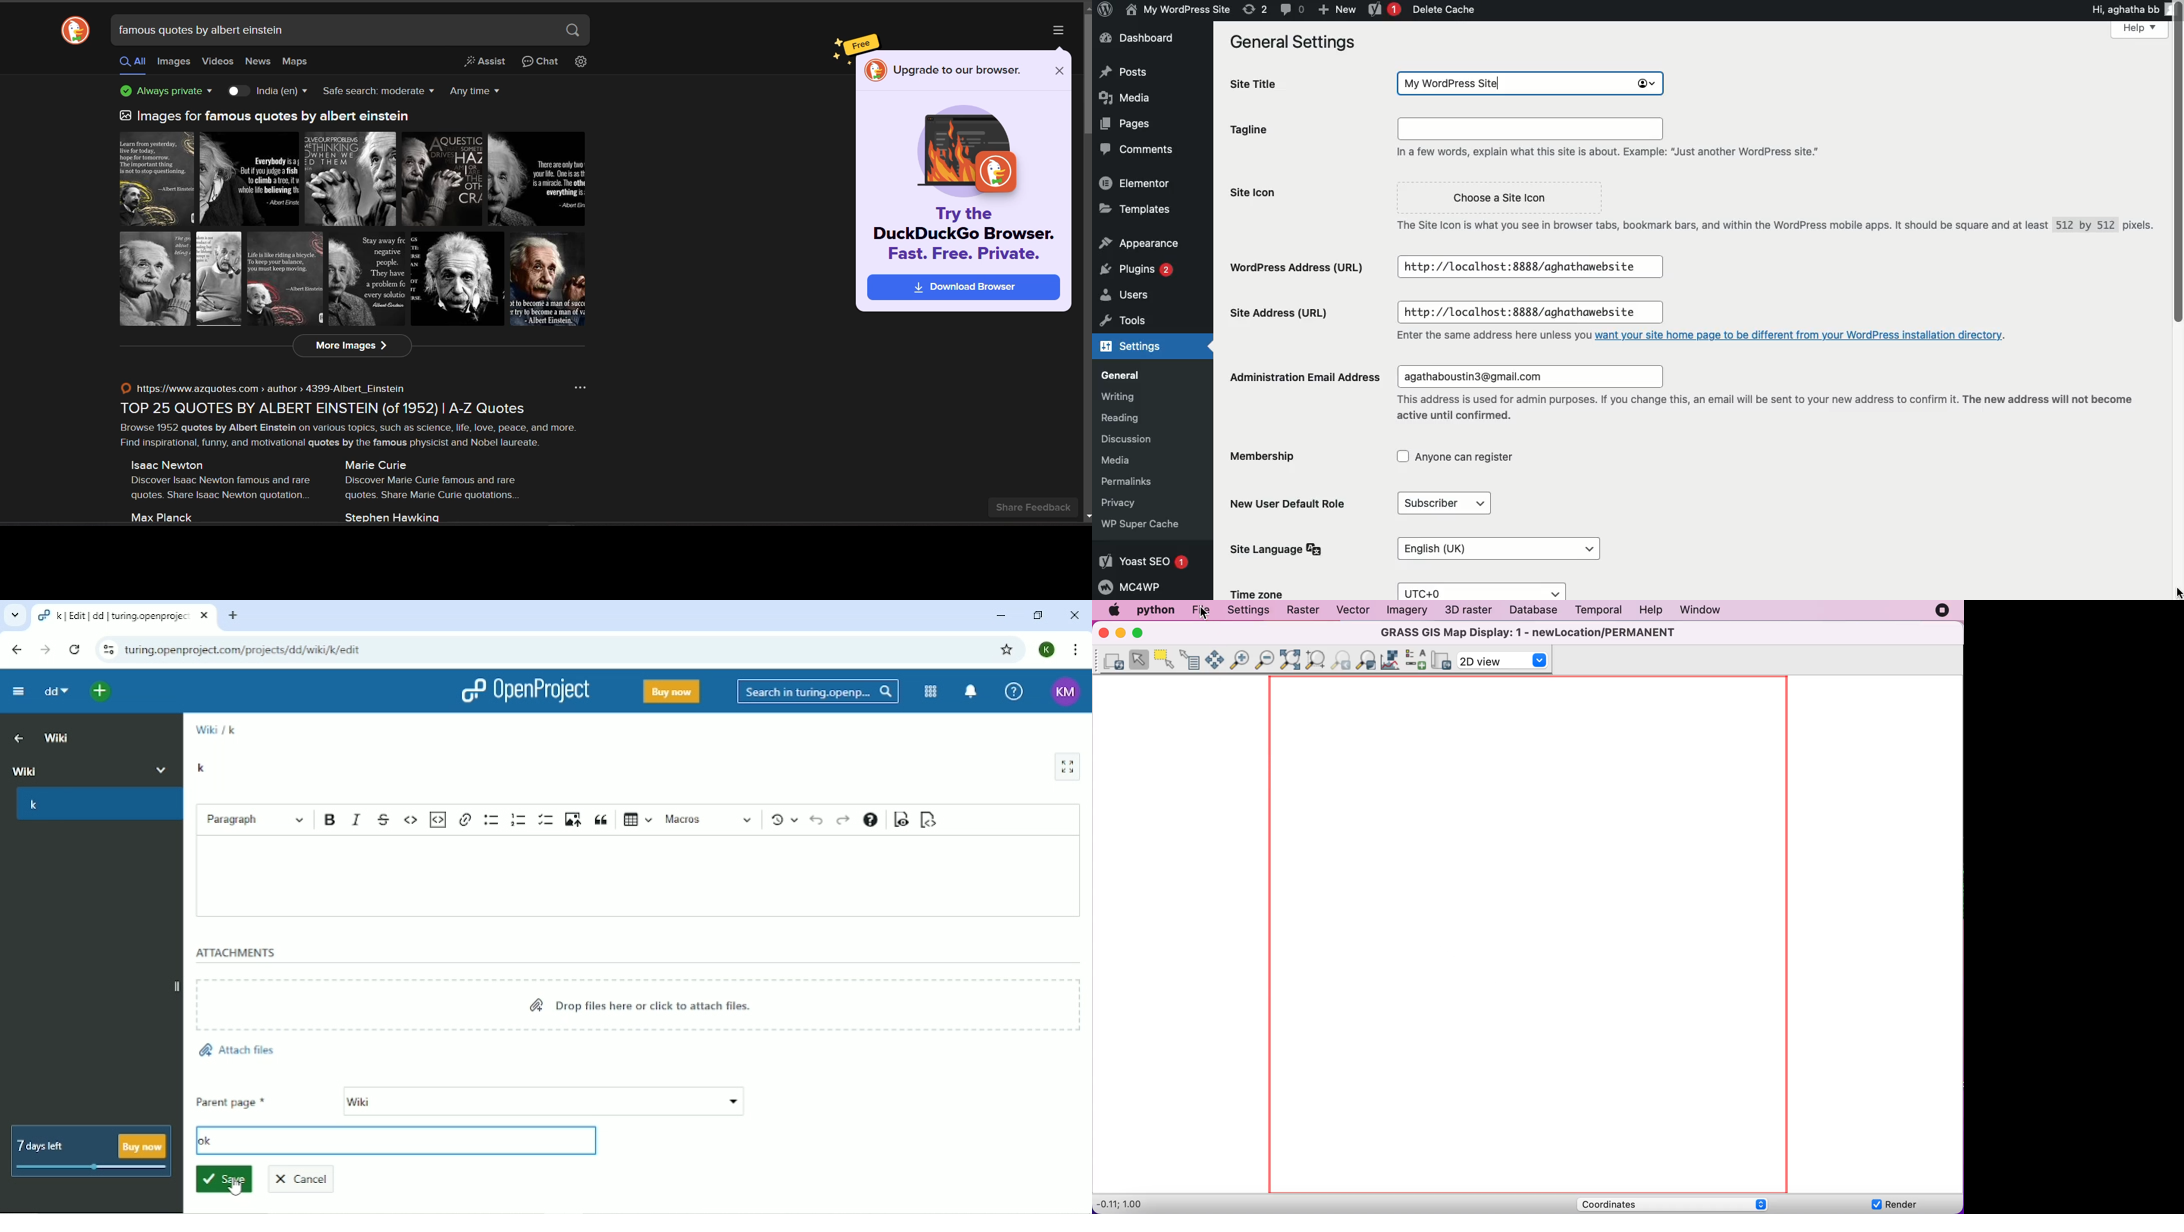  I want to click on more images, so click(353, 345).